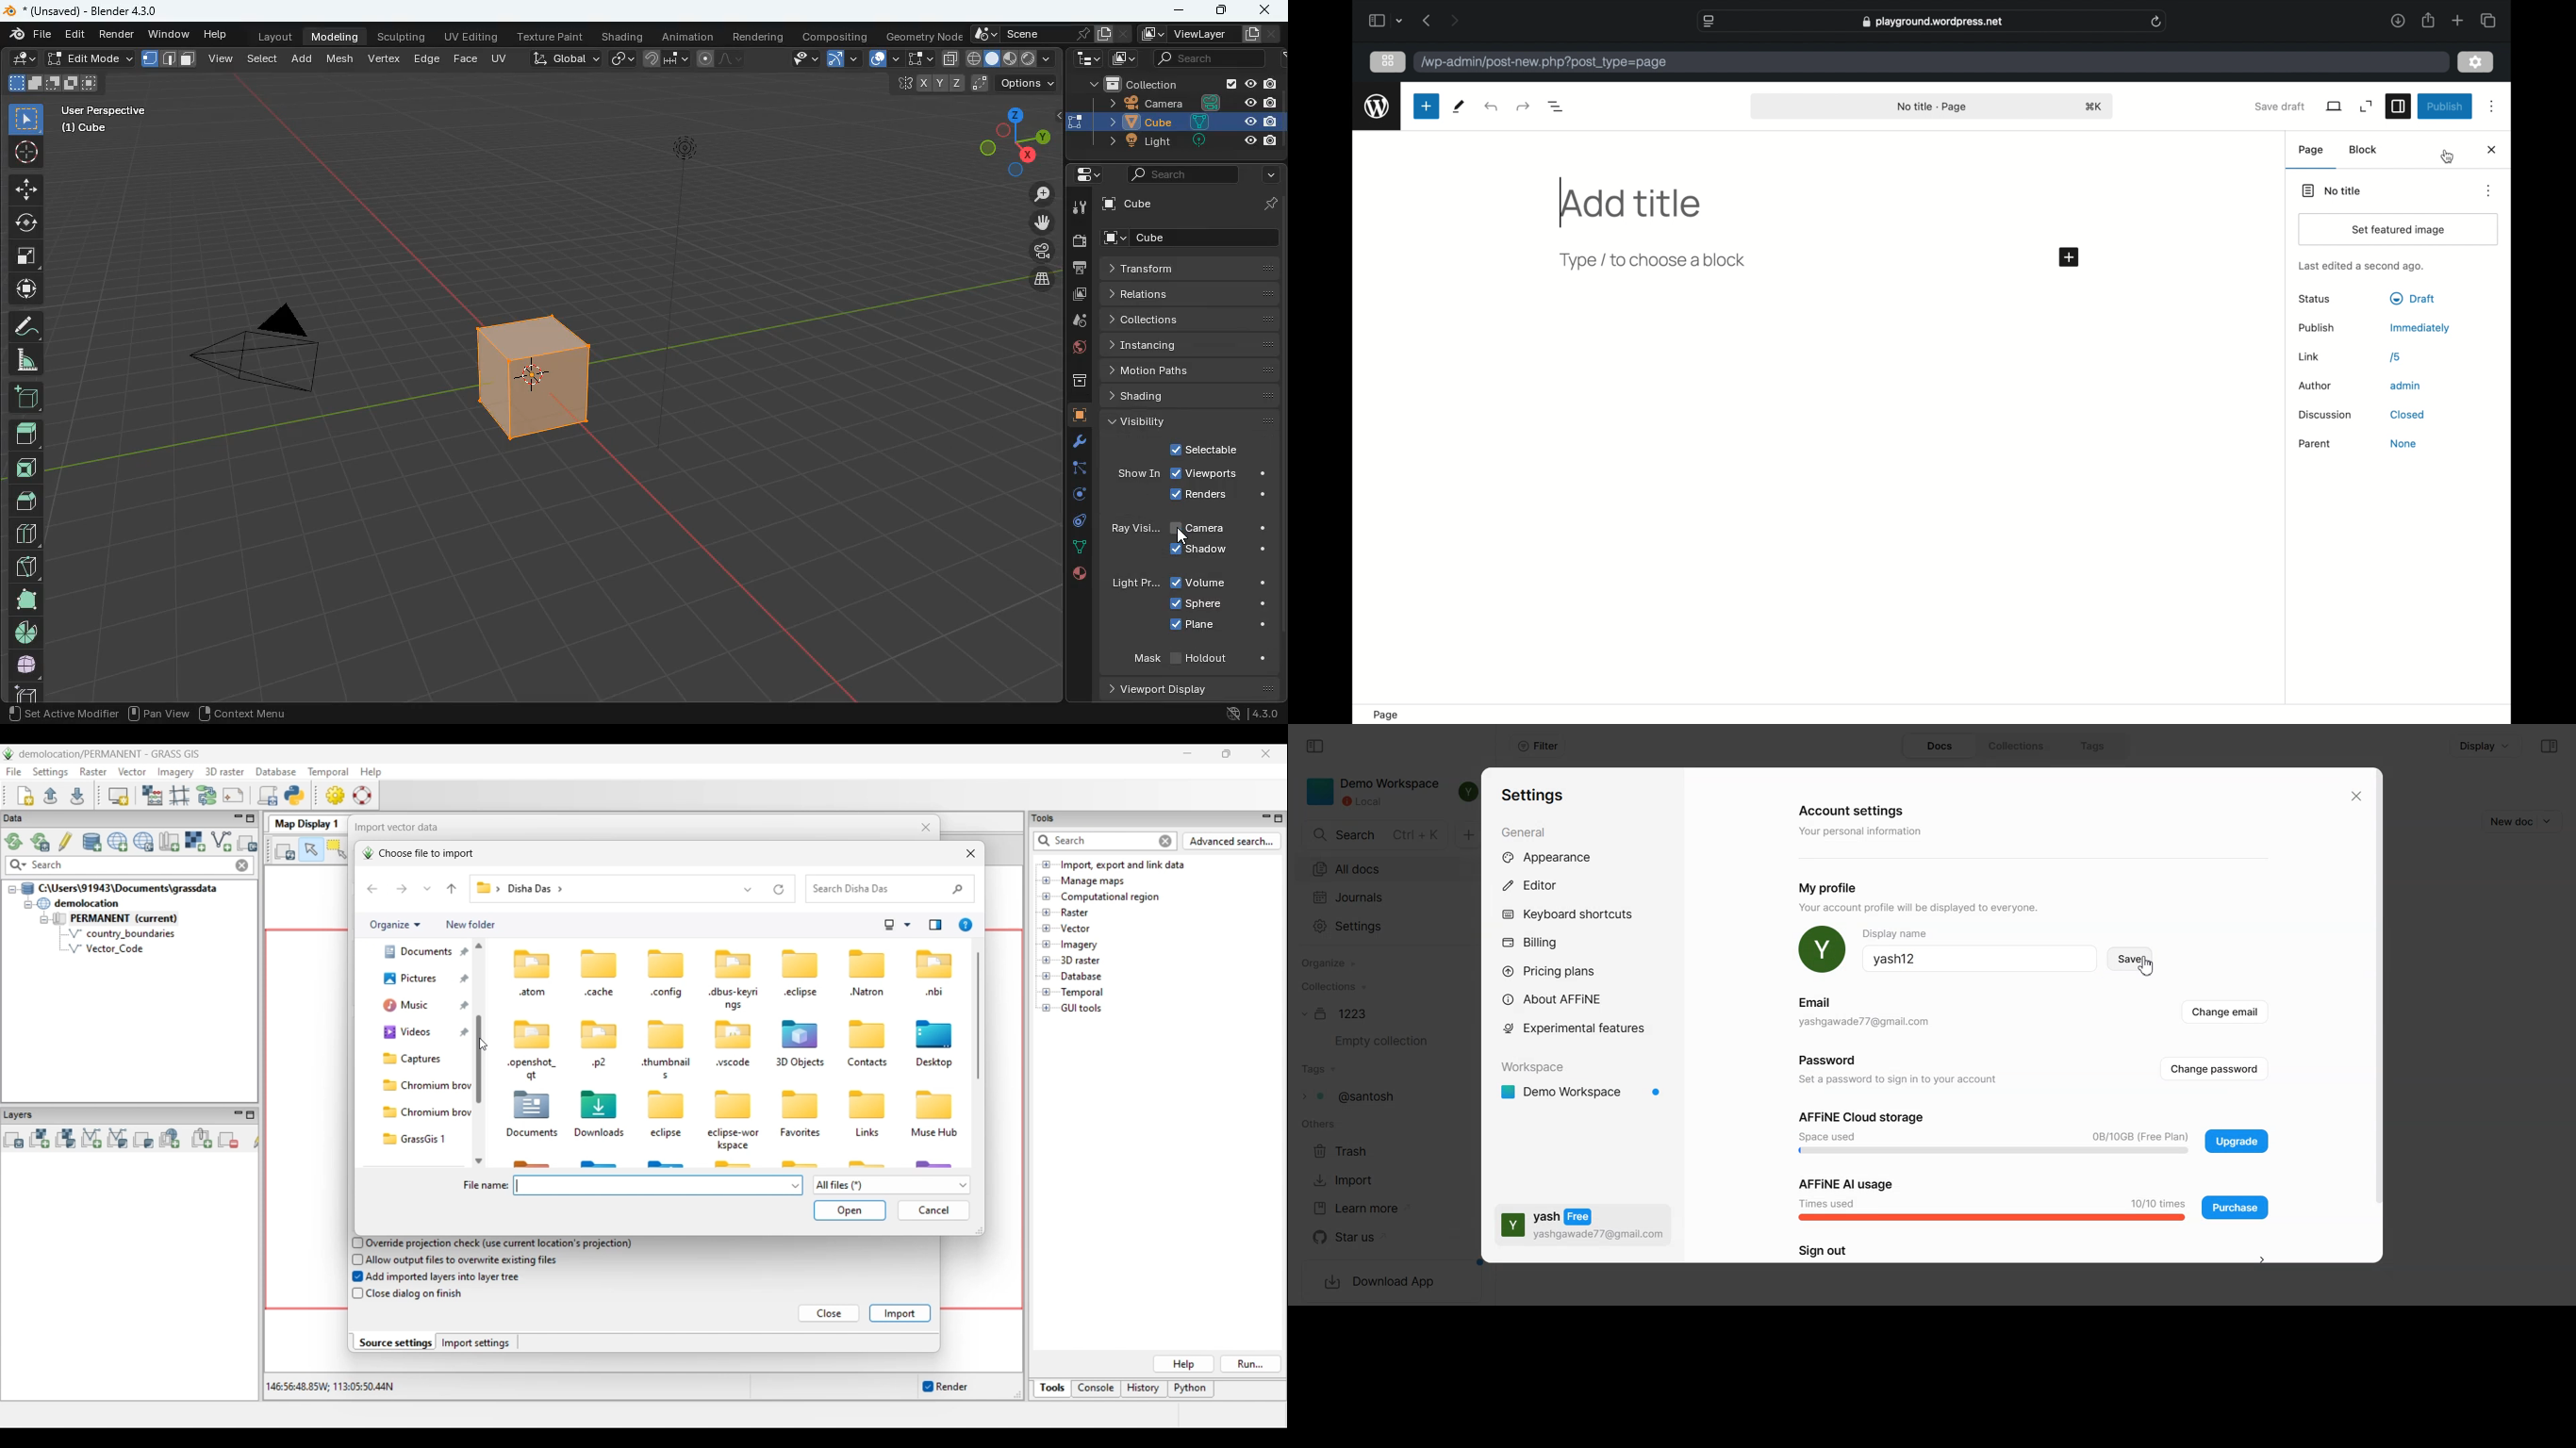 The height and width of the screenshot is (1456, 2576). What do you see at coordinates (1630, 204) in the screenshot?
I see `add title` at bounding box center [1630, 204].